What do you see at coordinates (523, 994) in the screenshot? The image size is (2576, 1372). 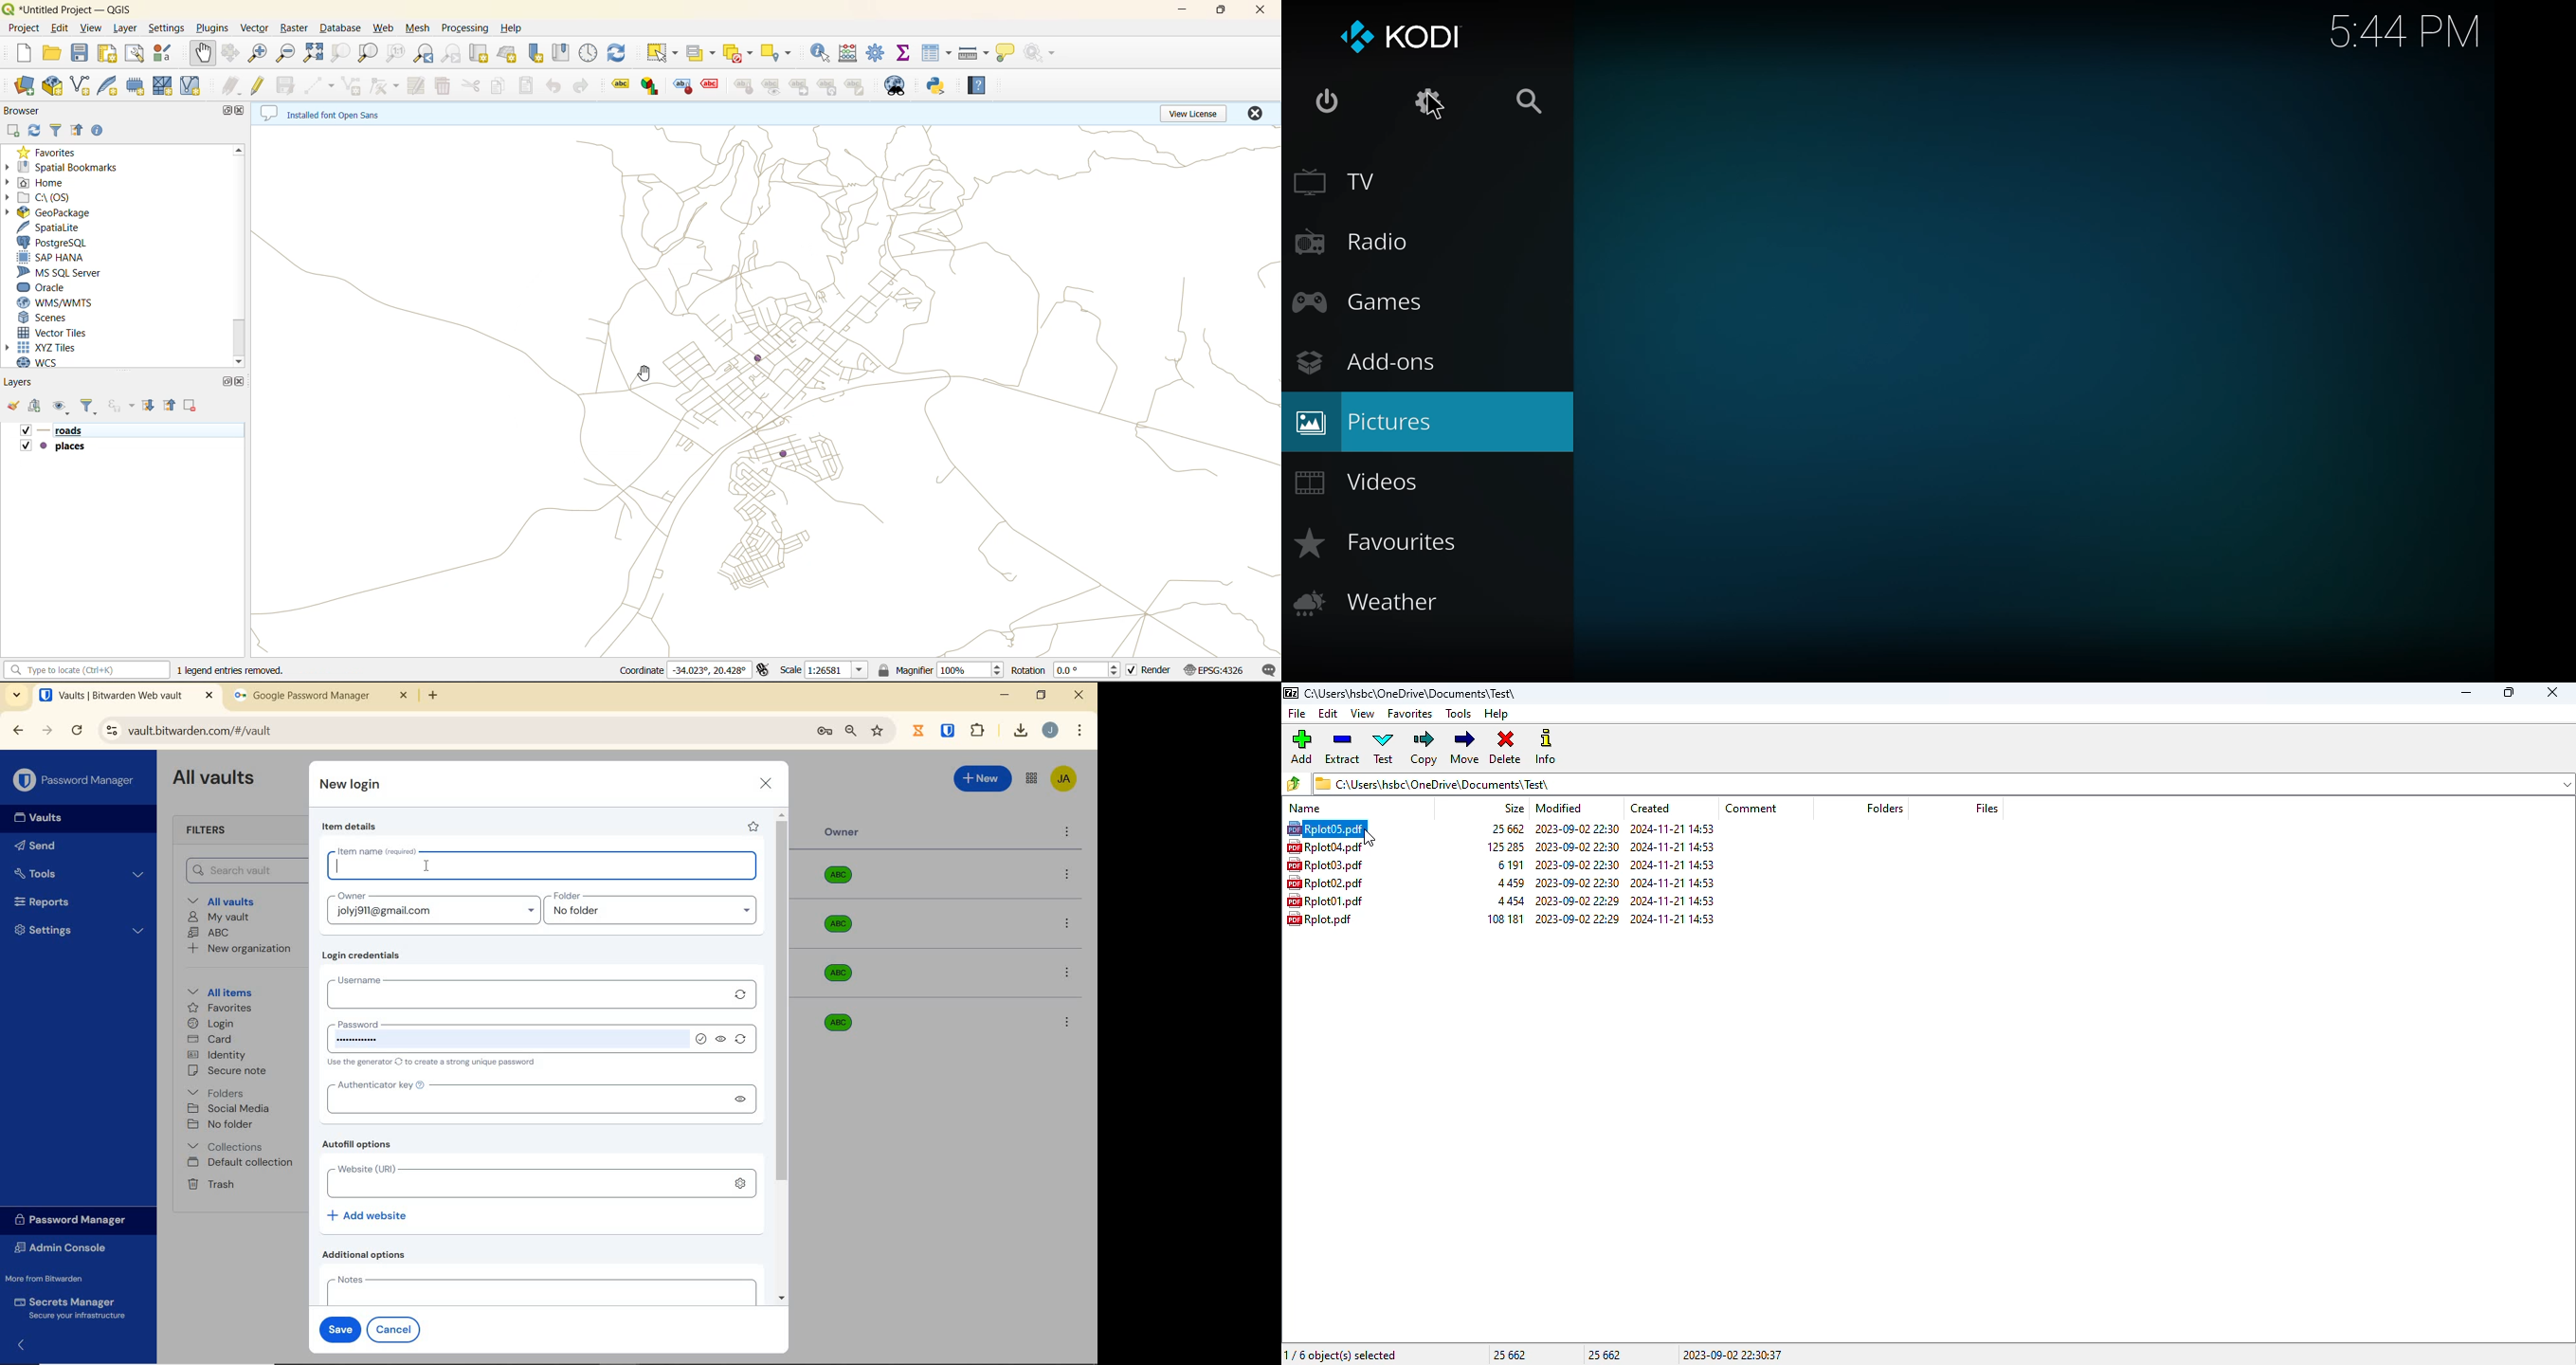 I see `username` at bounding box center [523, 994].